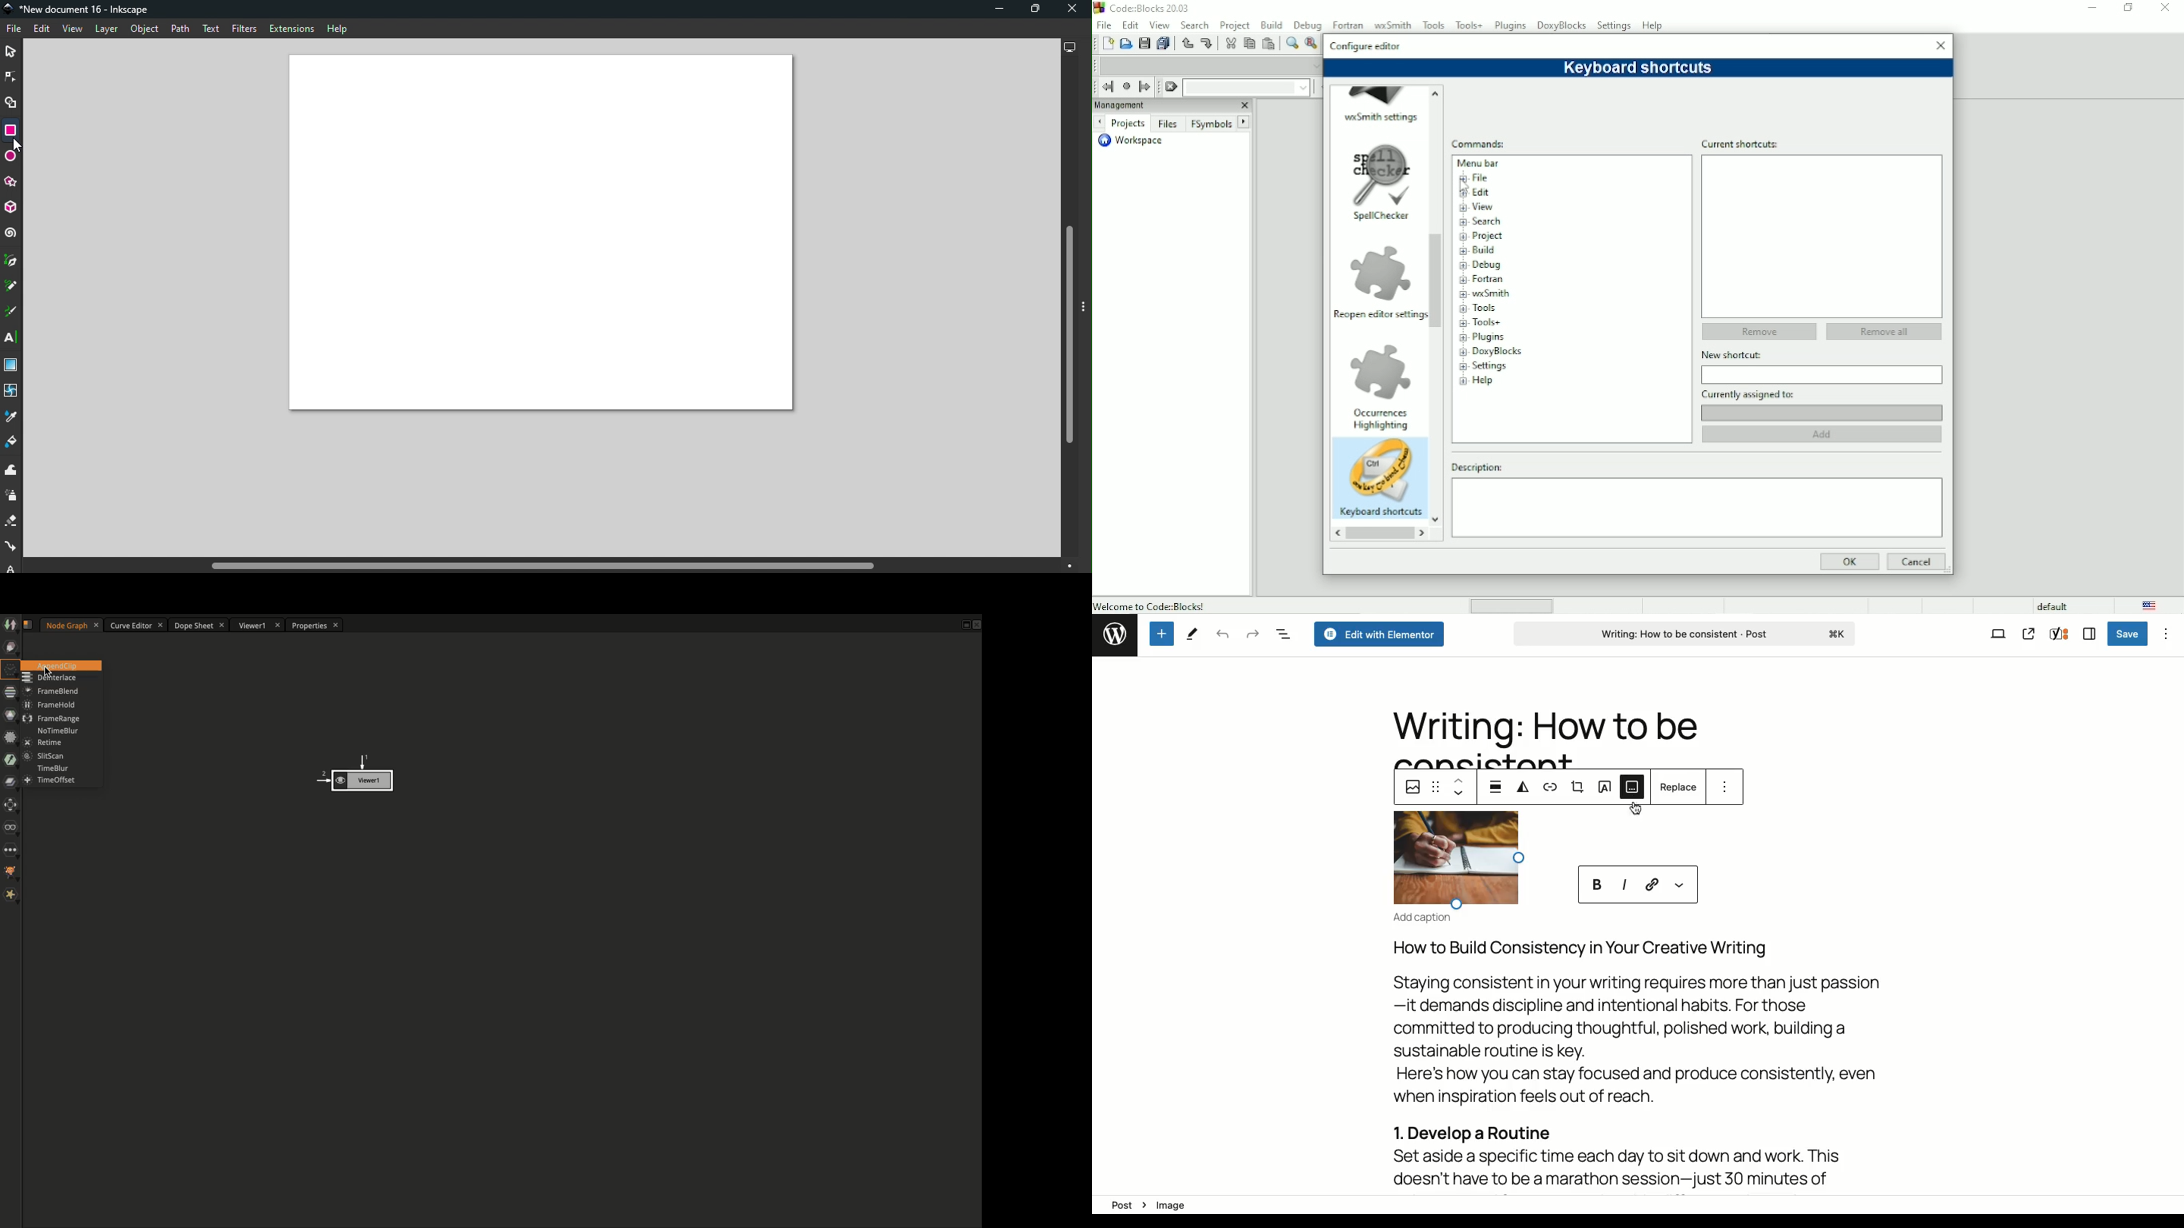 Image resolution: width=2184 pixels, height=1232 pixels. I want to click on Help, so click(337, 29).